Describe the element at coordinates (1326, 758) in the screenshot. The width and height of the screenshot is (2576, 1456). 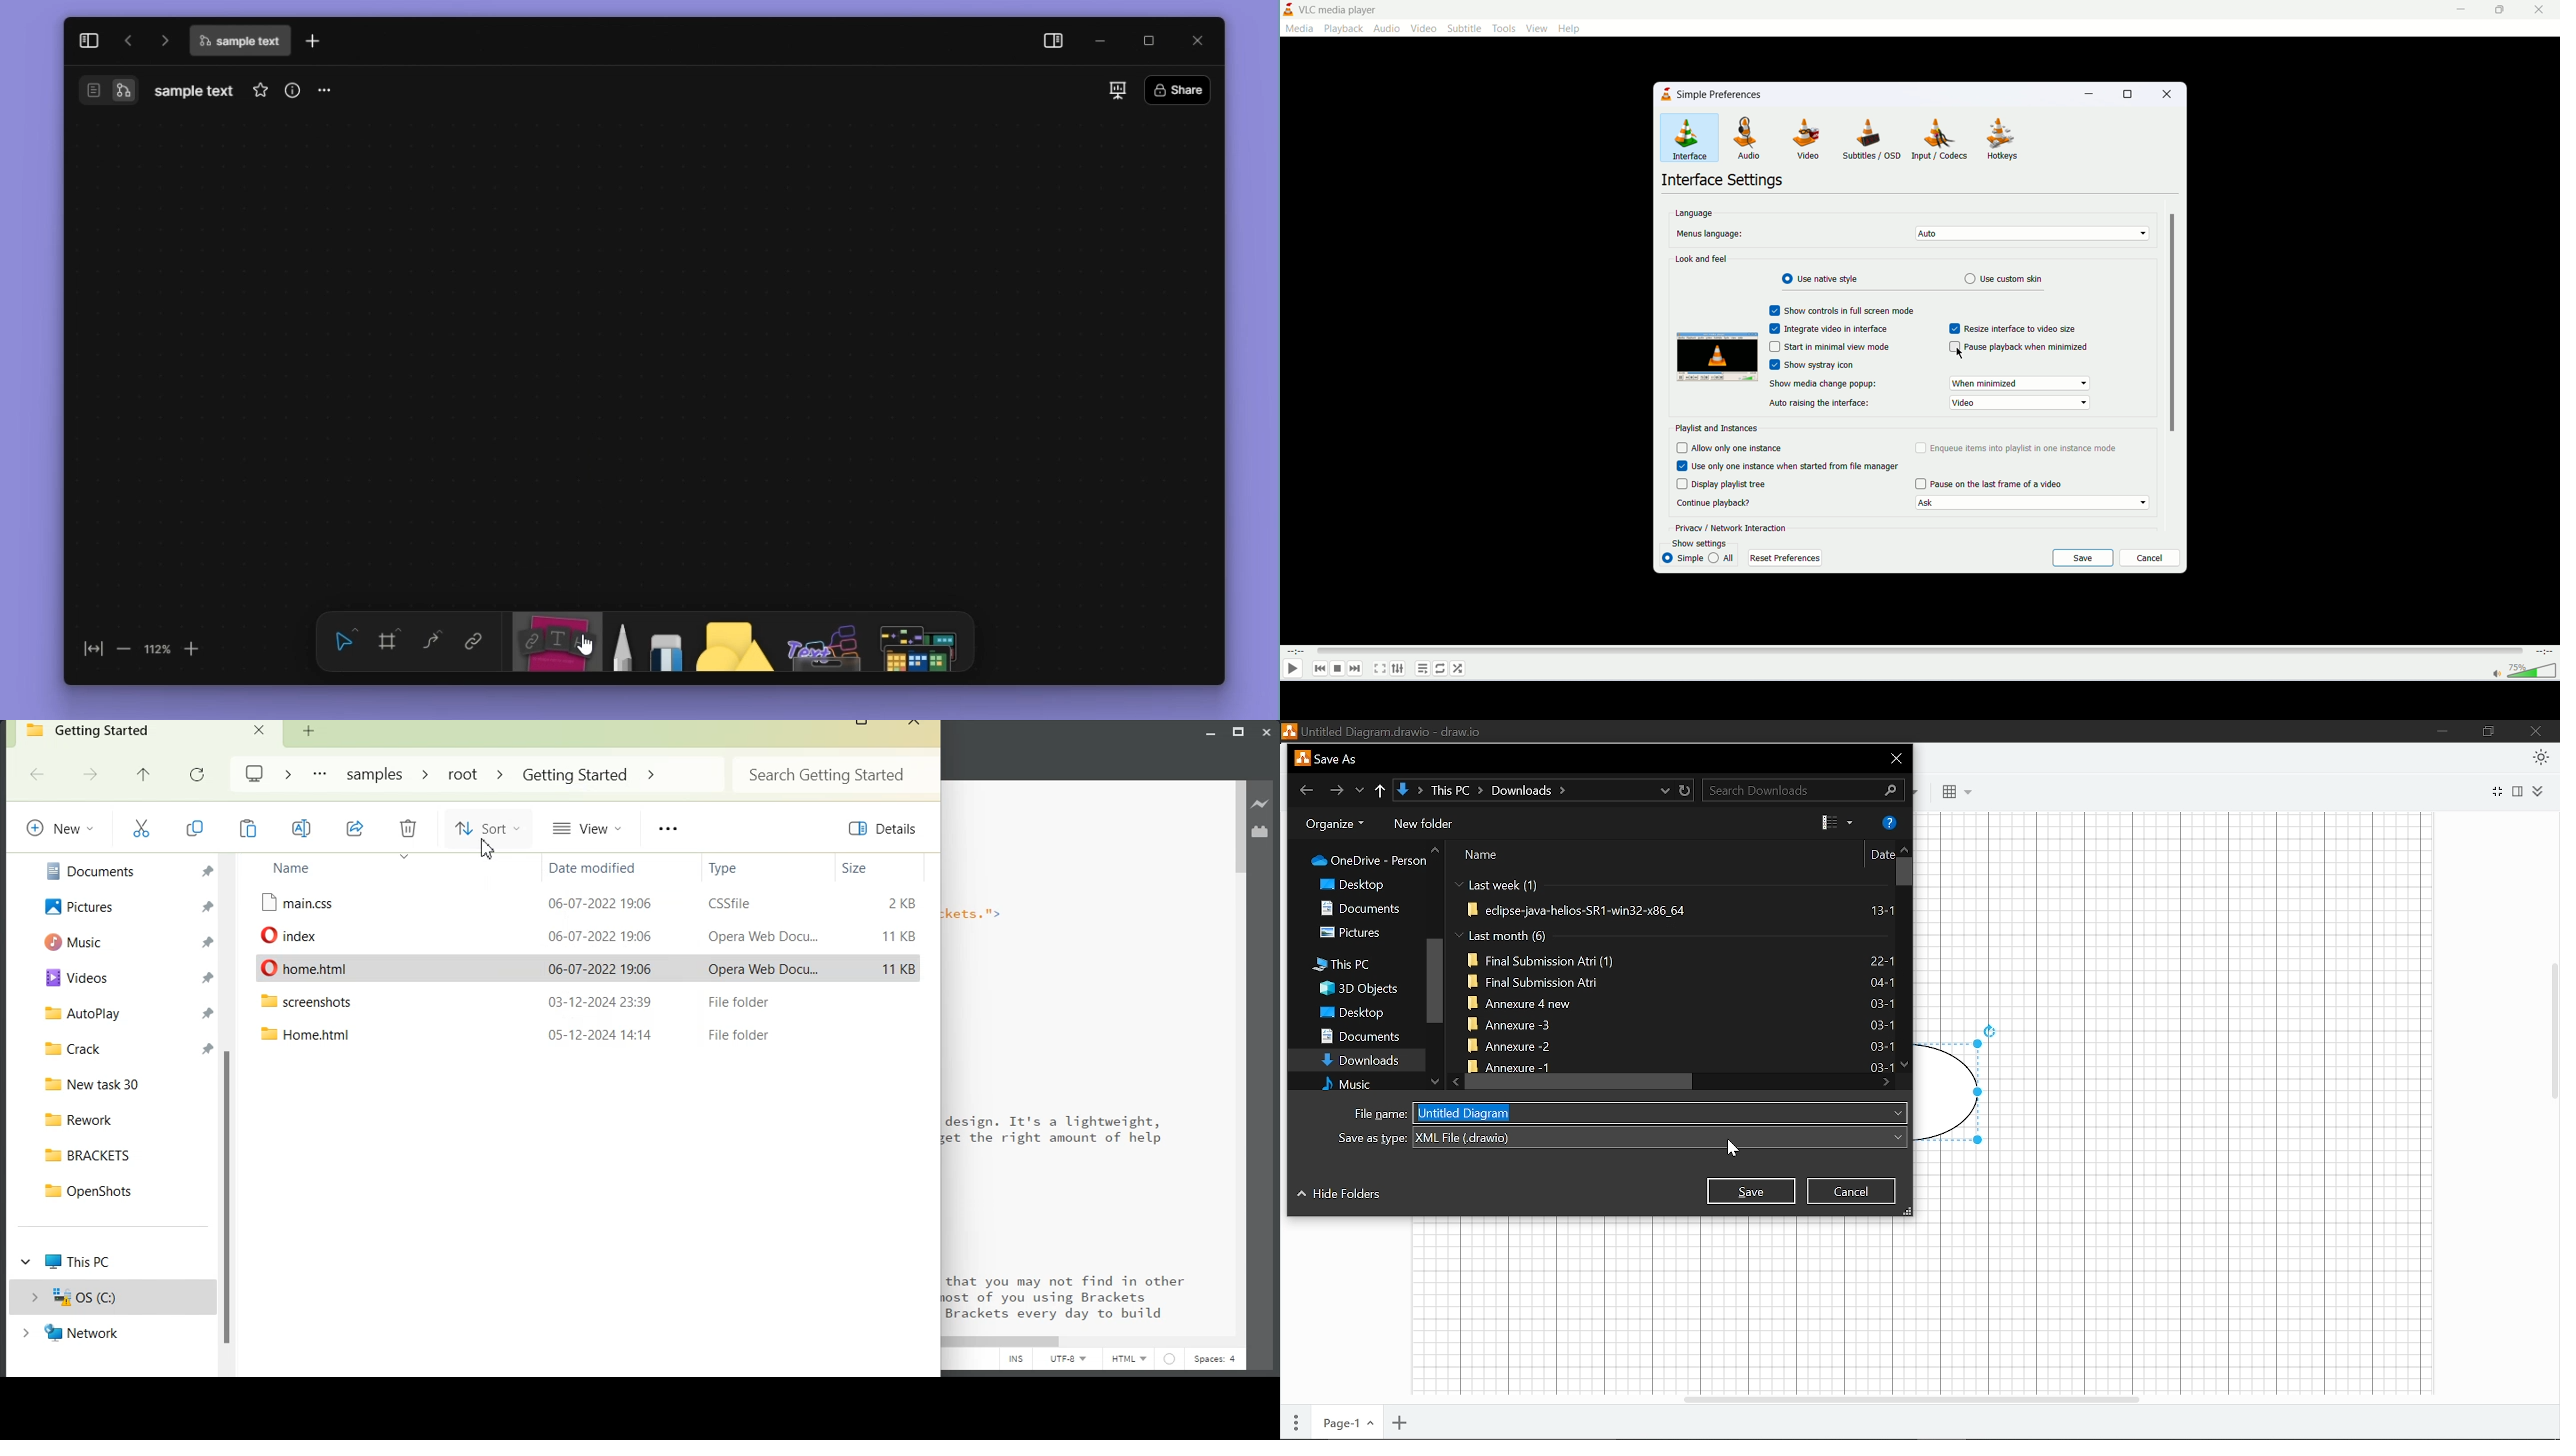
I see `save as window` at that location.